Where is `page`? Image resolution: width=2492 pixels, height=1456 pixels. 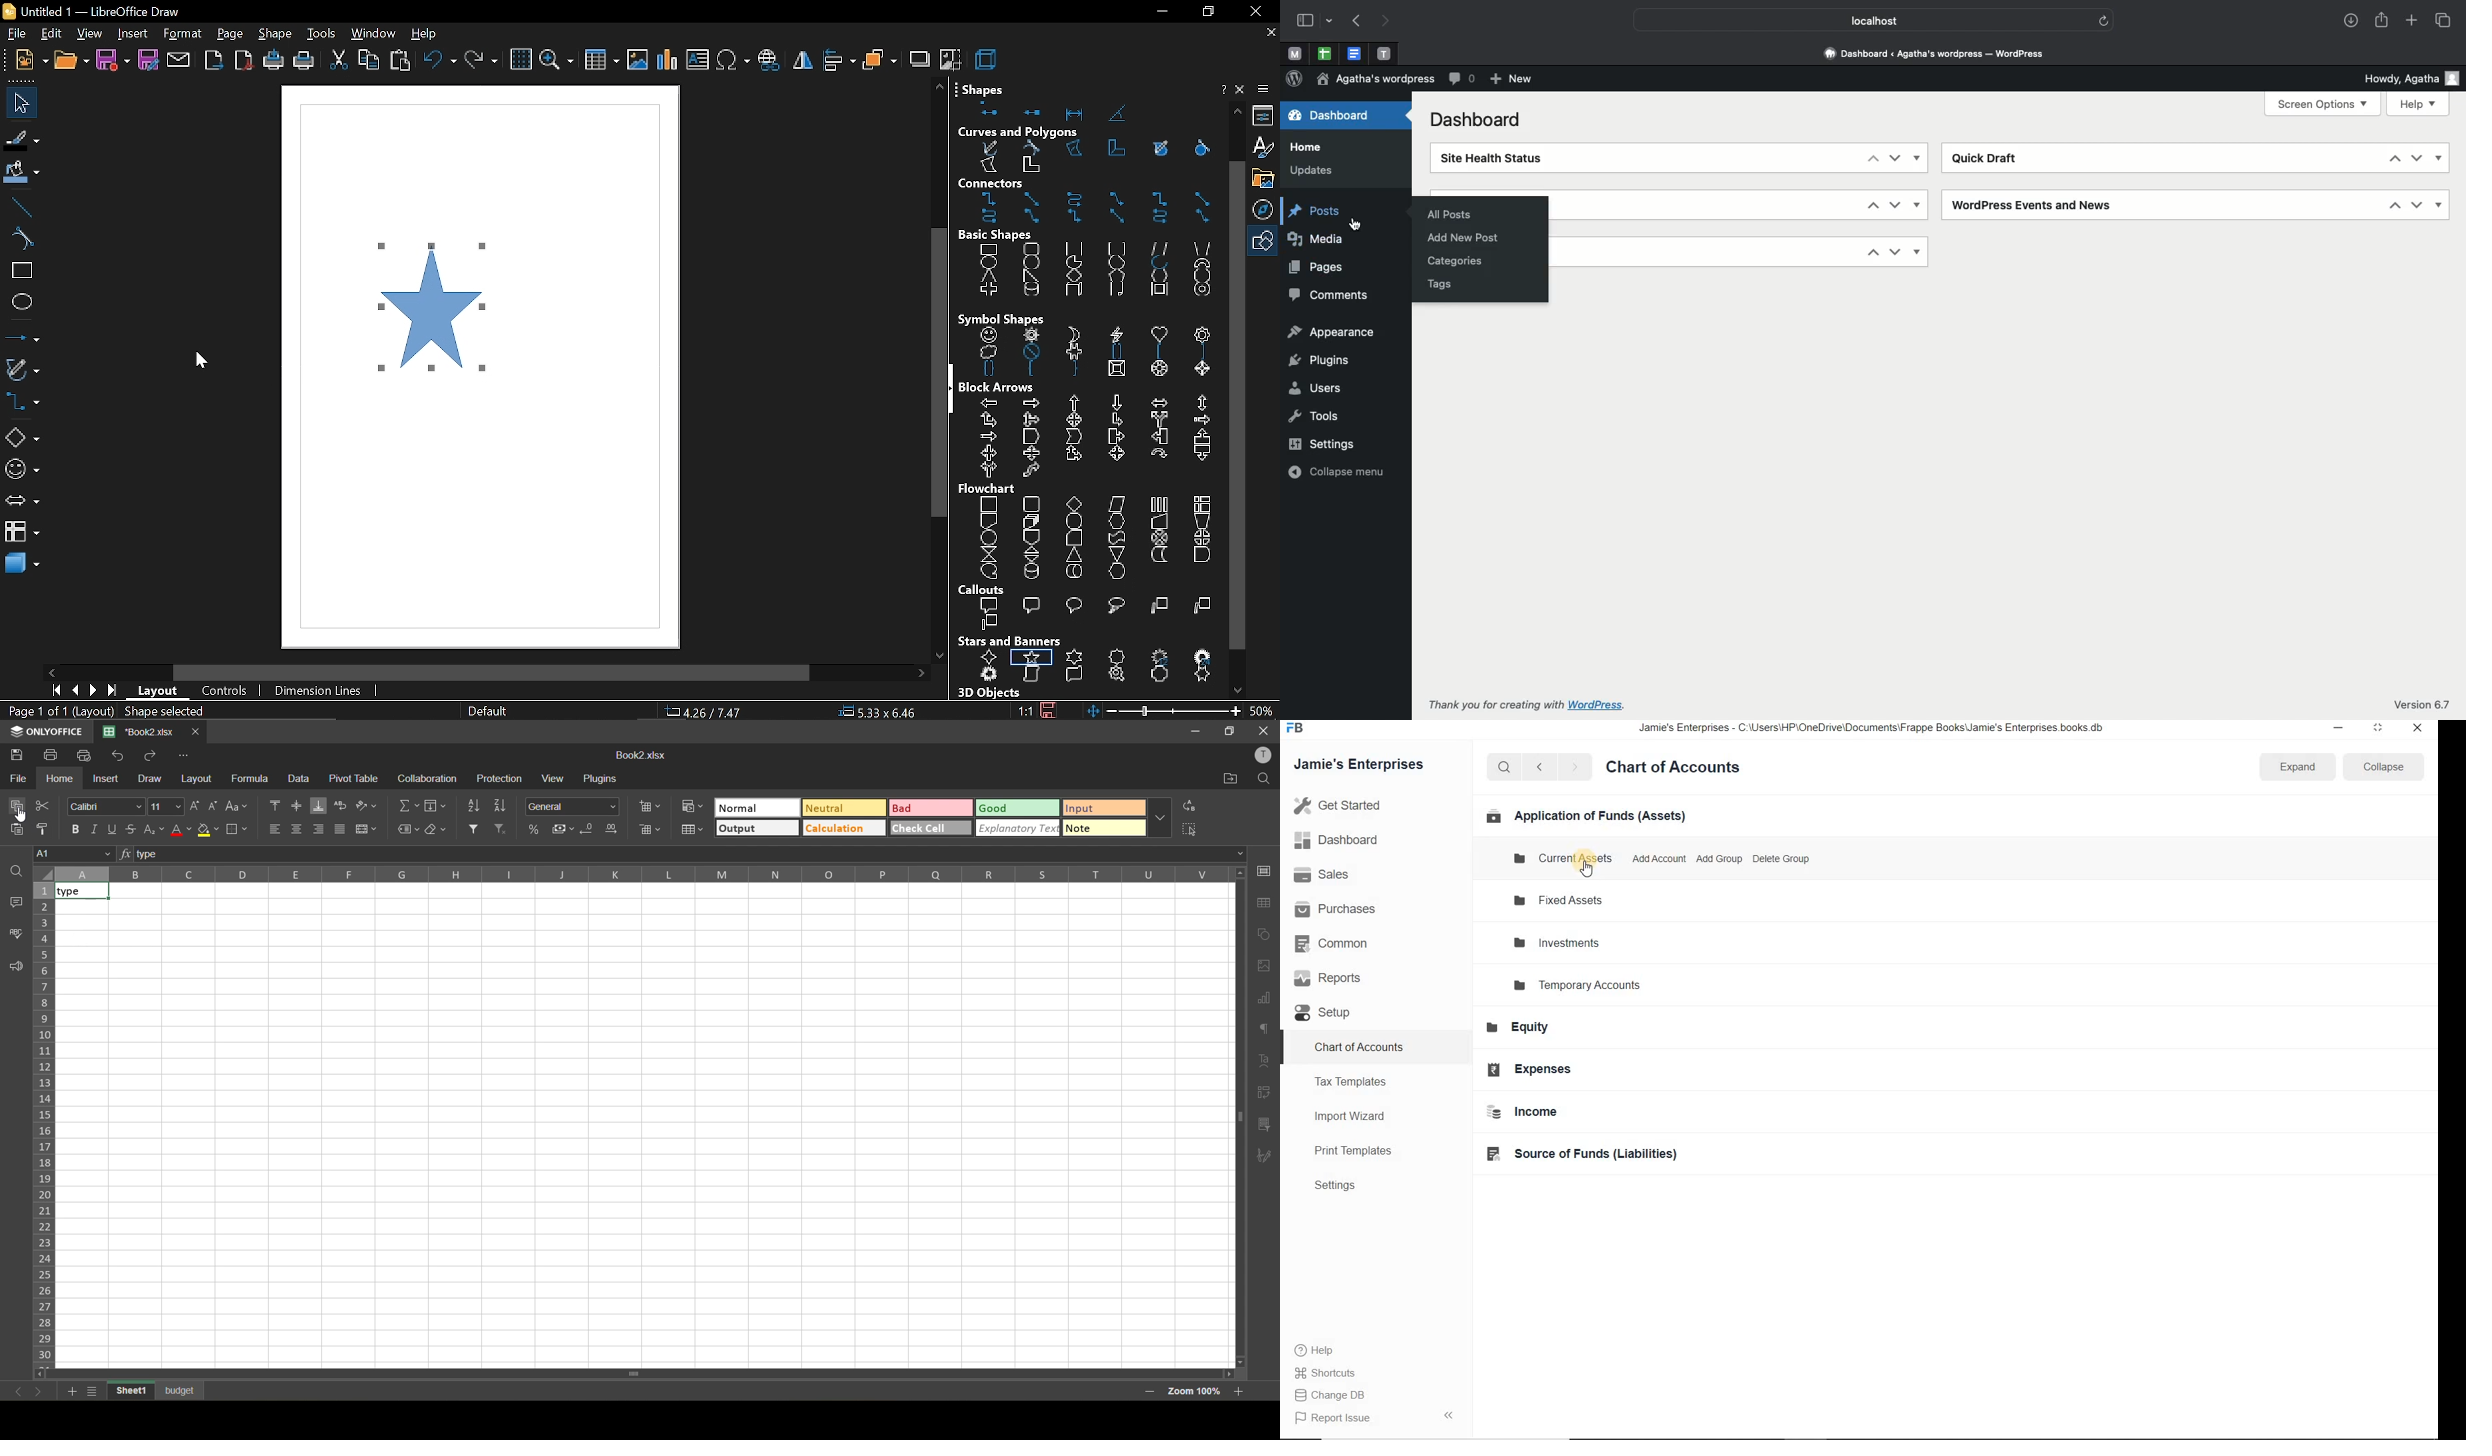 page is located at coordinates (232, 35).